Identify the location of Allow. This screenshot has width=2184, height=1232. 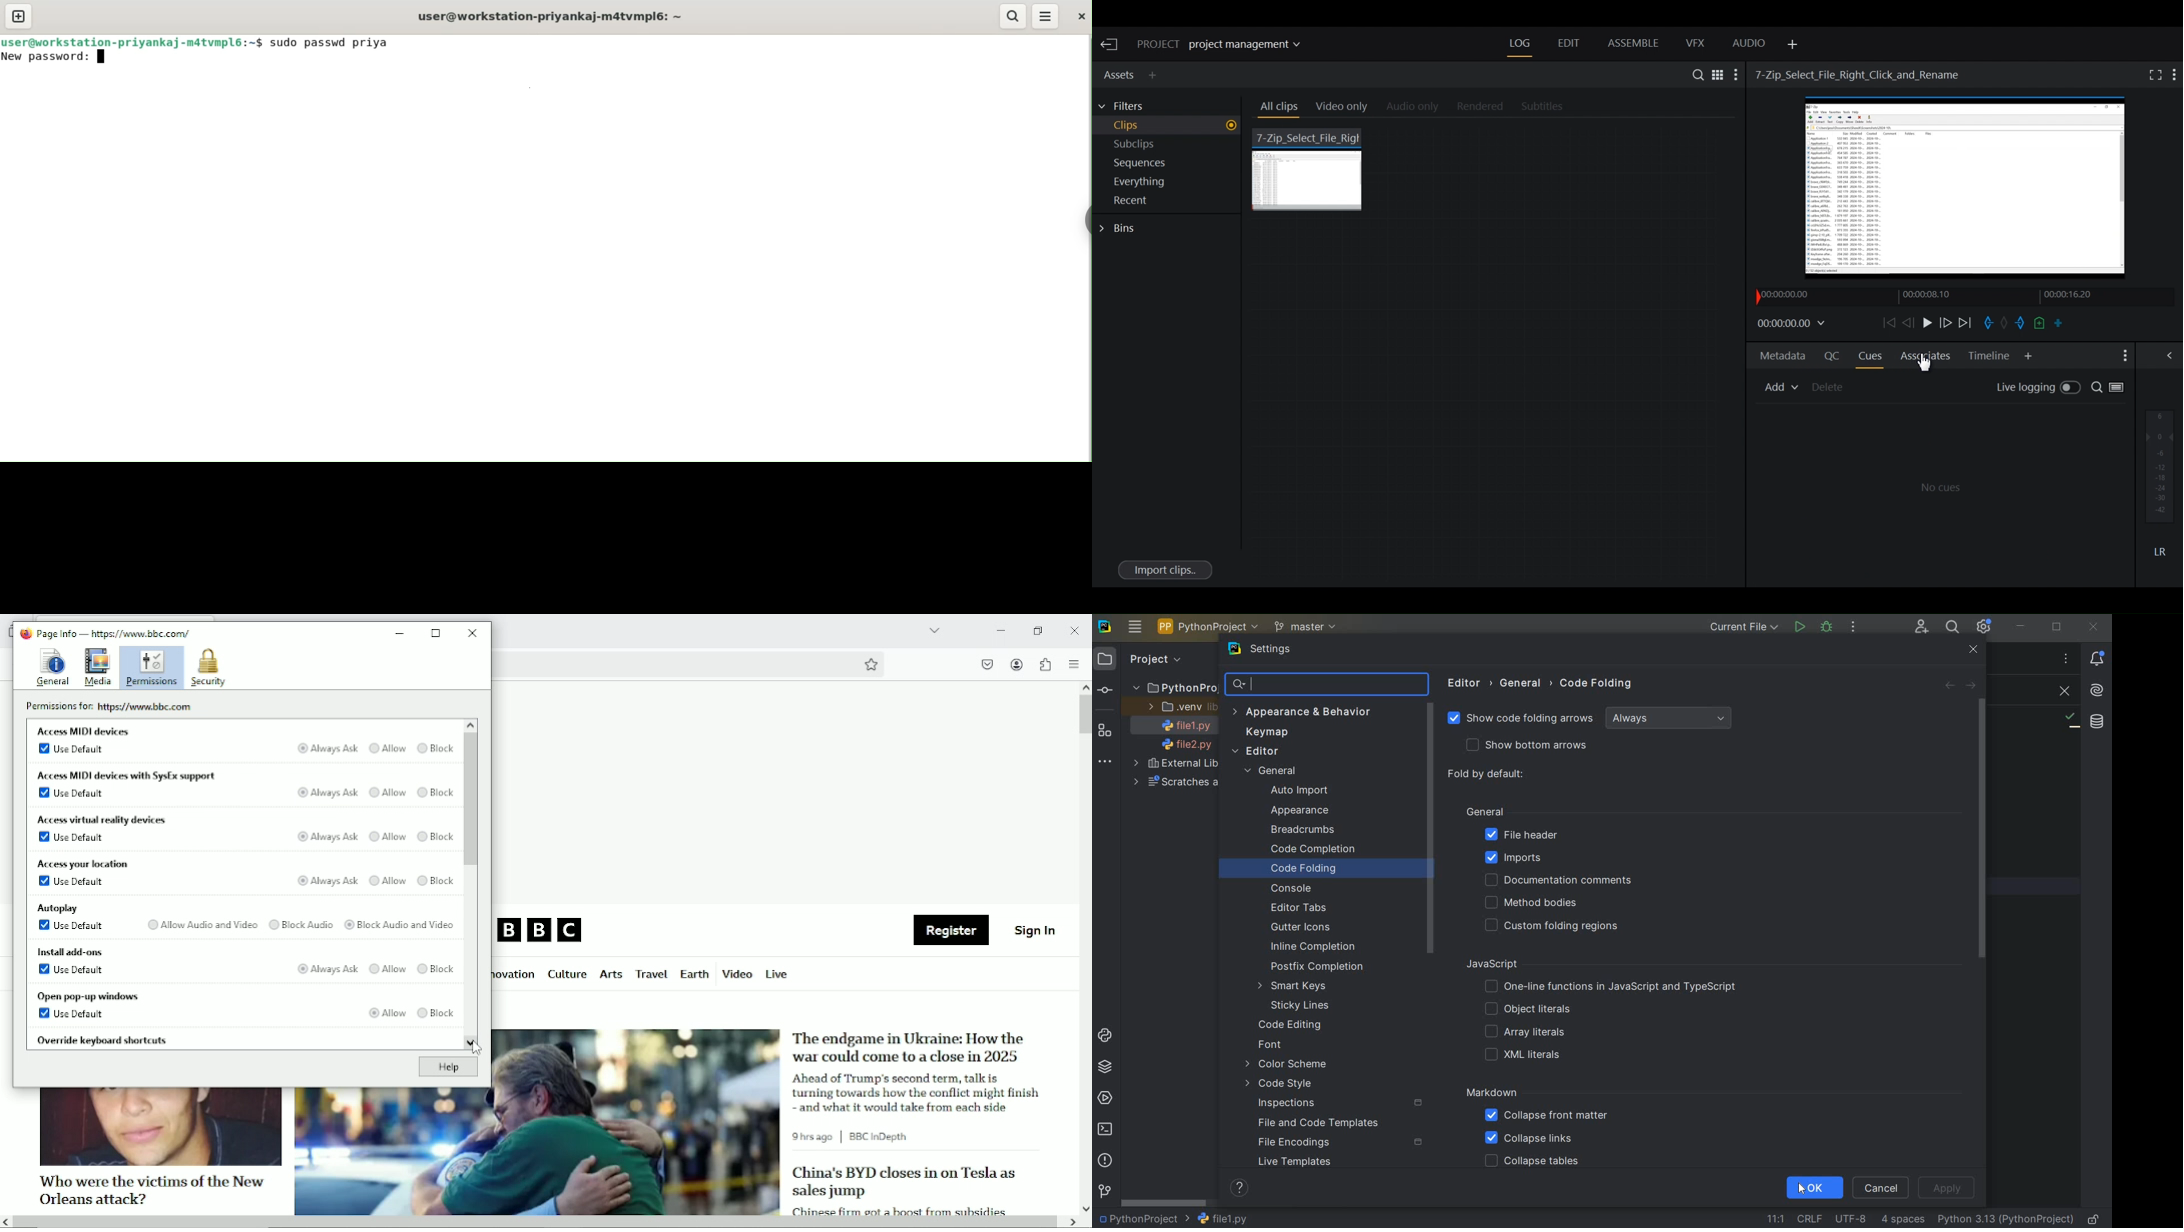
(388, 748).